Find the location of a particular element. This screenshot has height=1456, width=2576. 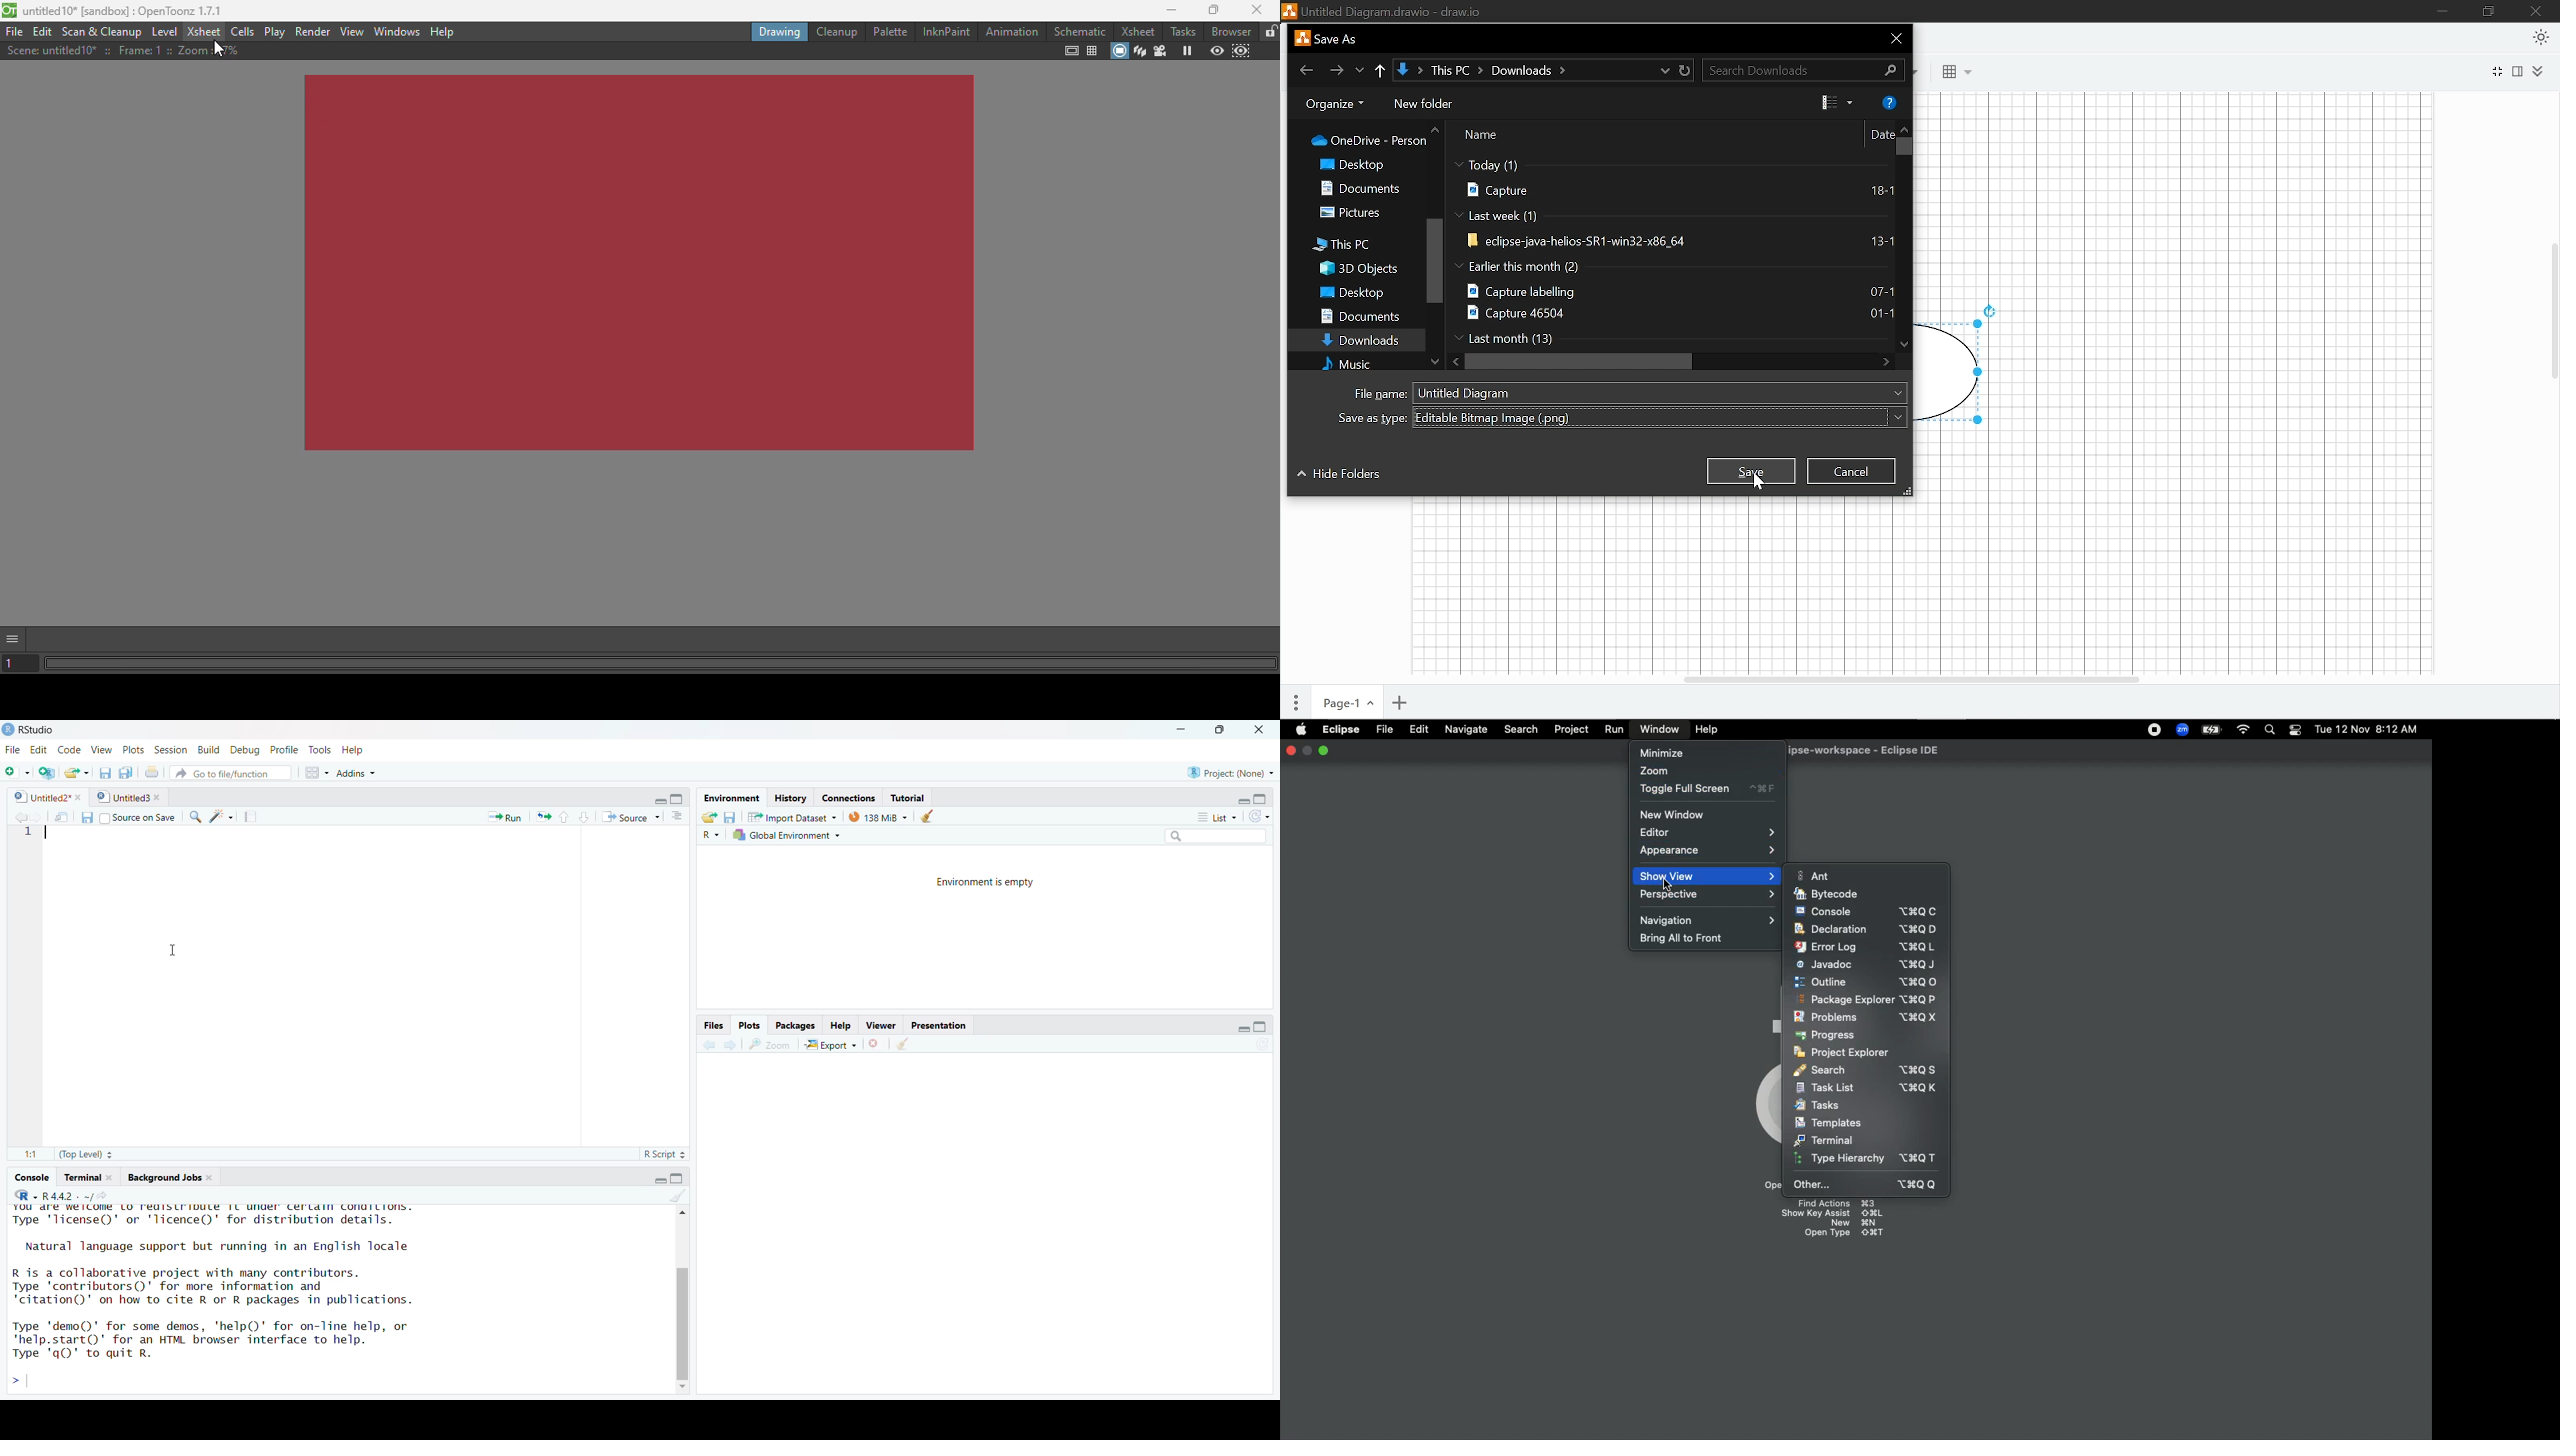

Close is located at coordinates (1265, 729).